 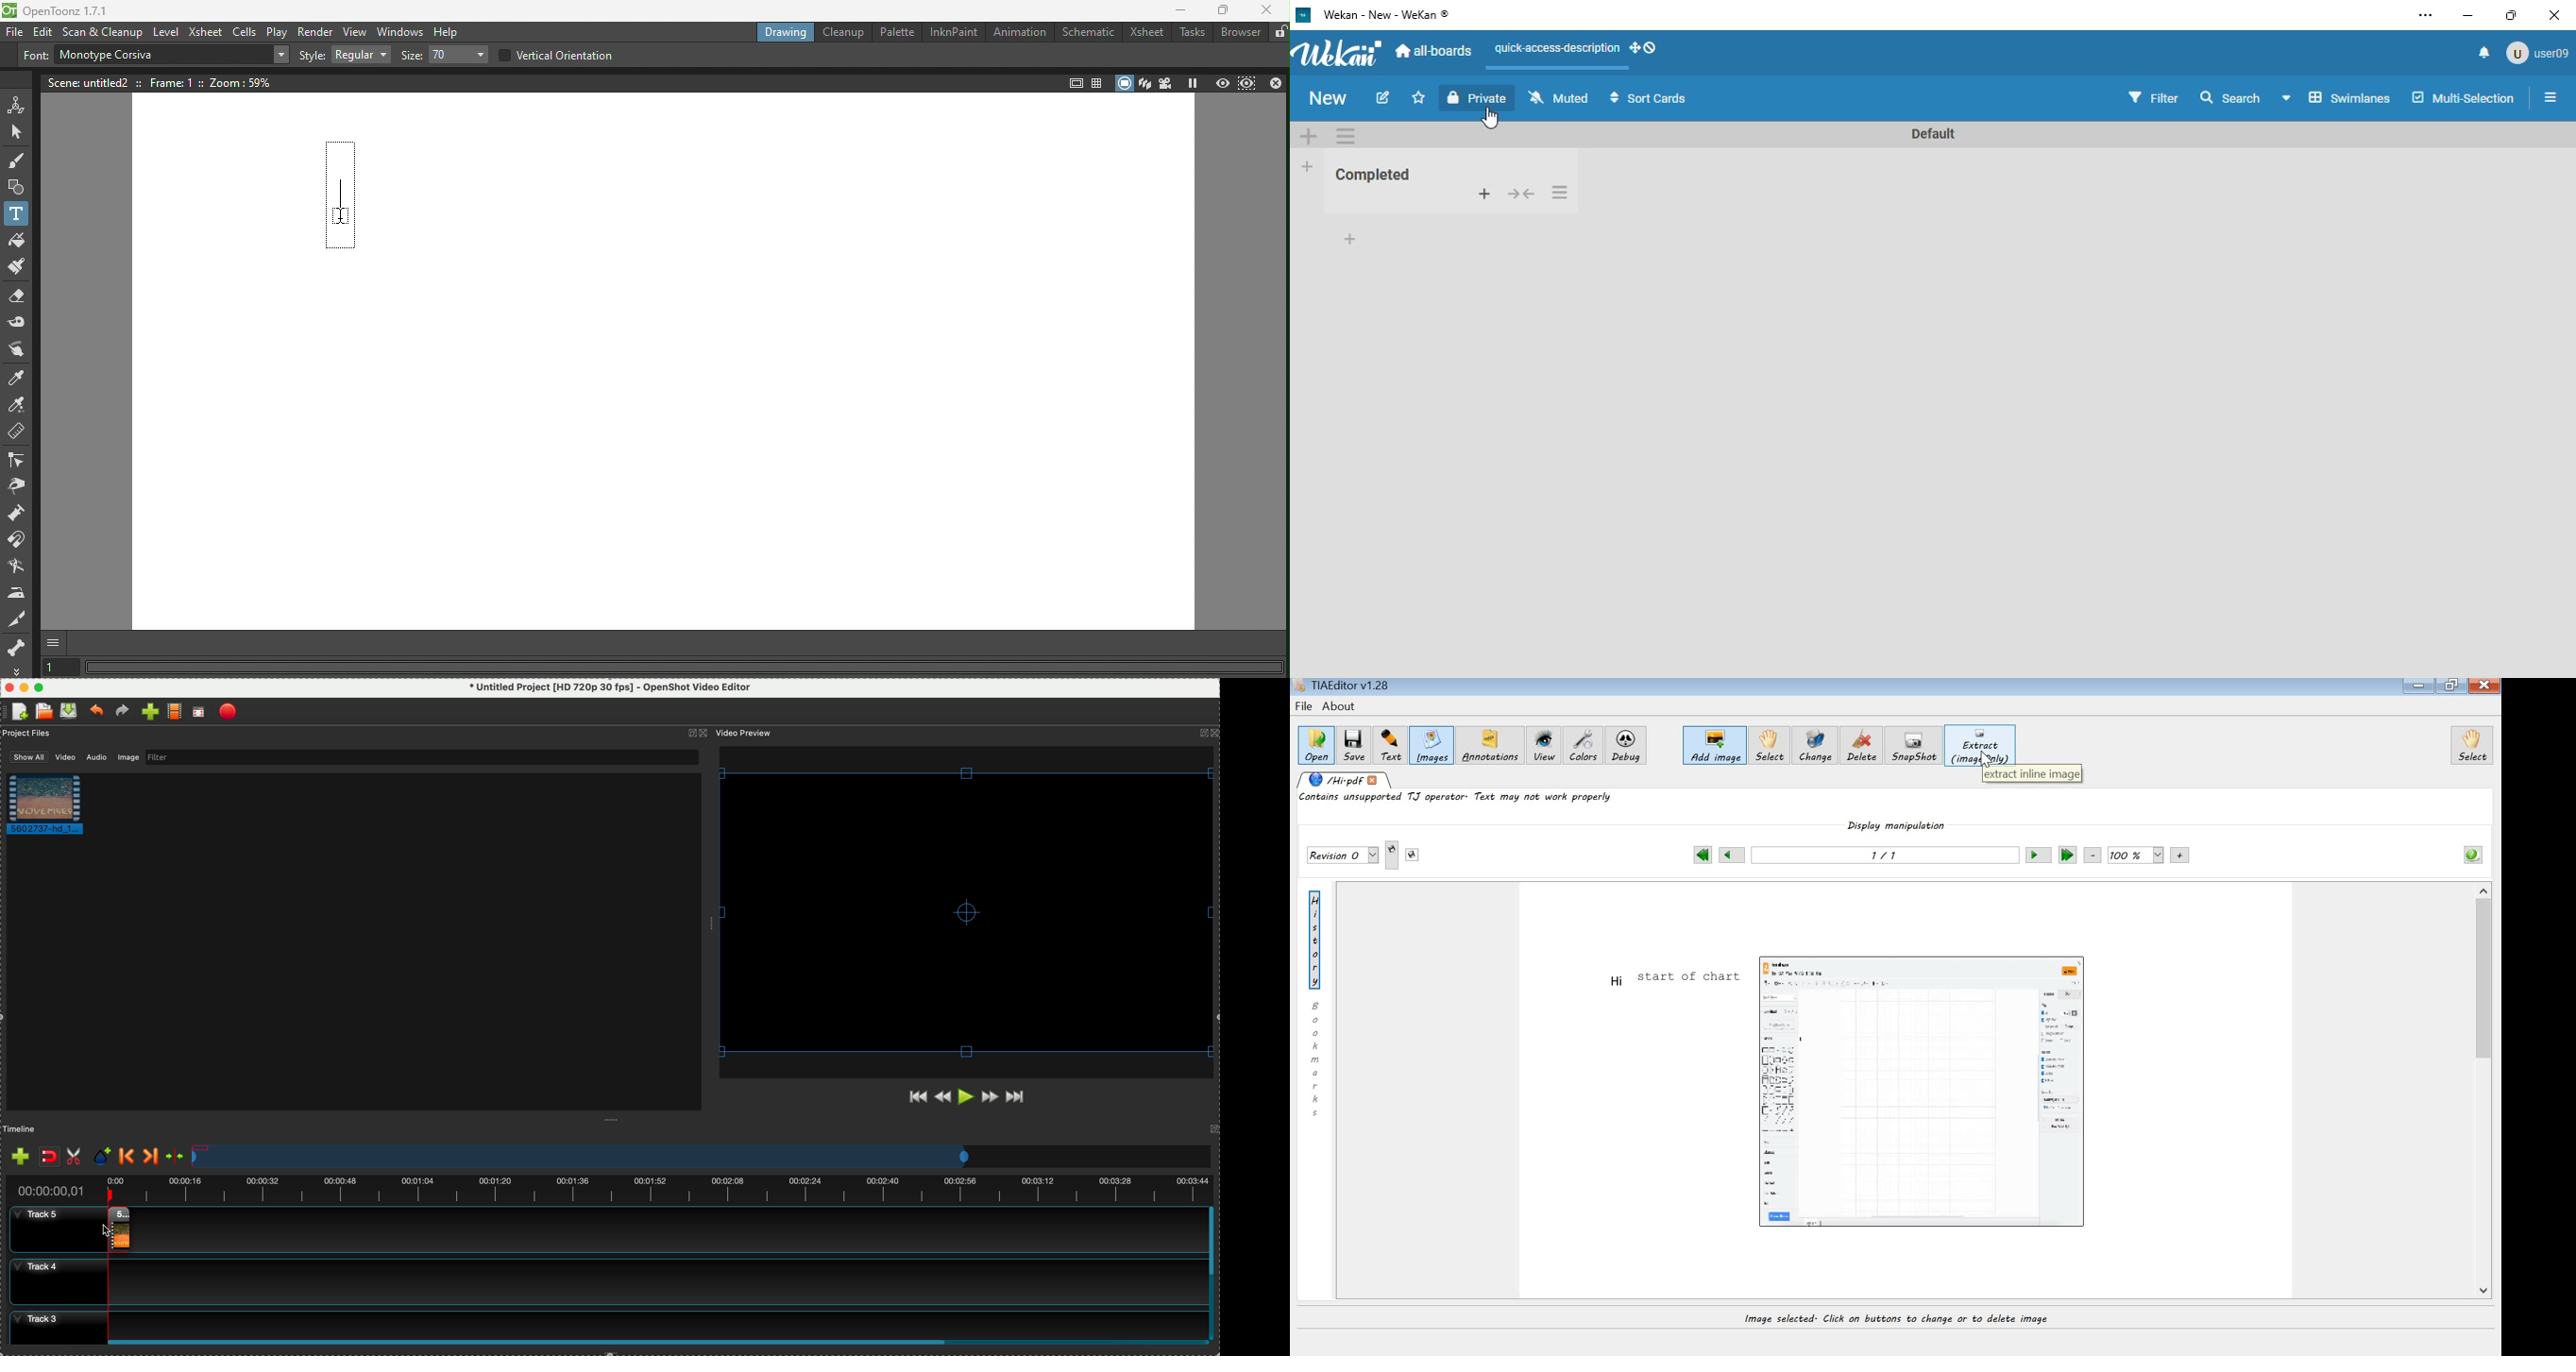 I want to click on maximize, so click(x=2512, y=15).